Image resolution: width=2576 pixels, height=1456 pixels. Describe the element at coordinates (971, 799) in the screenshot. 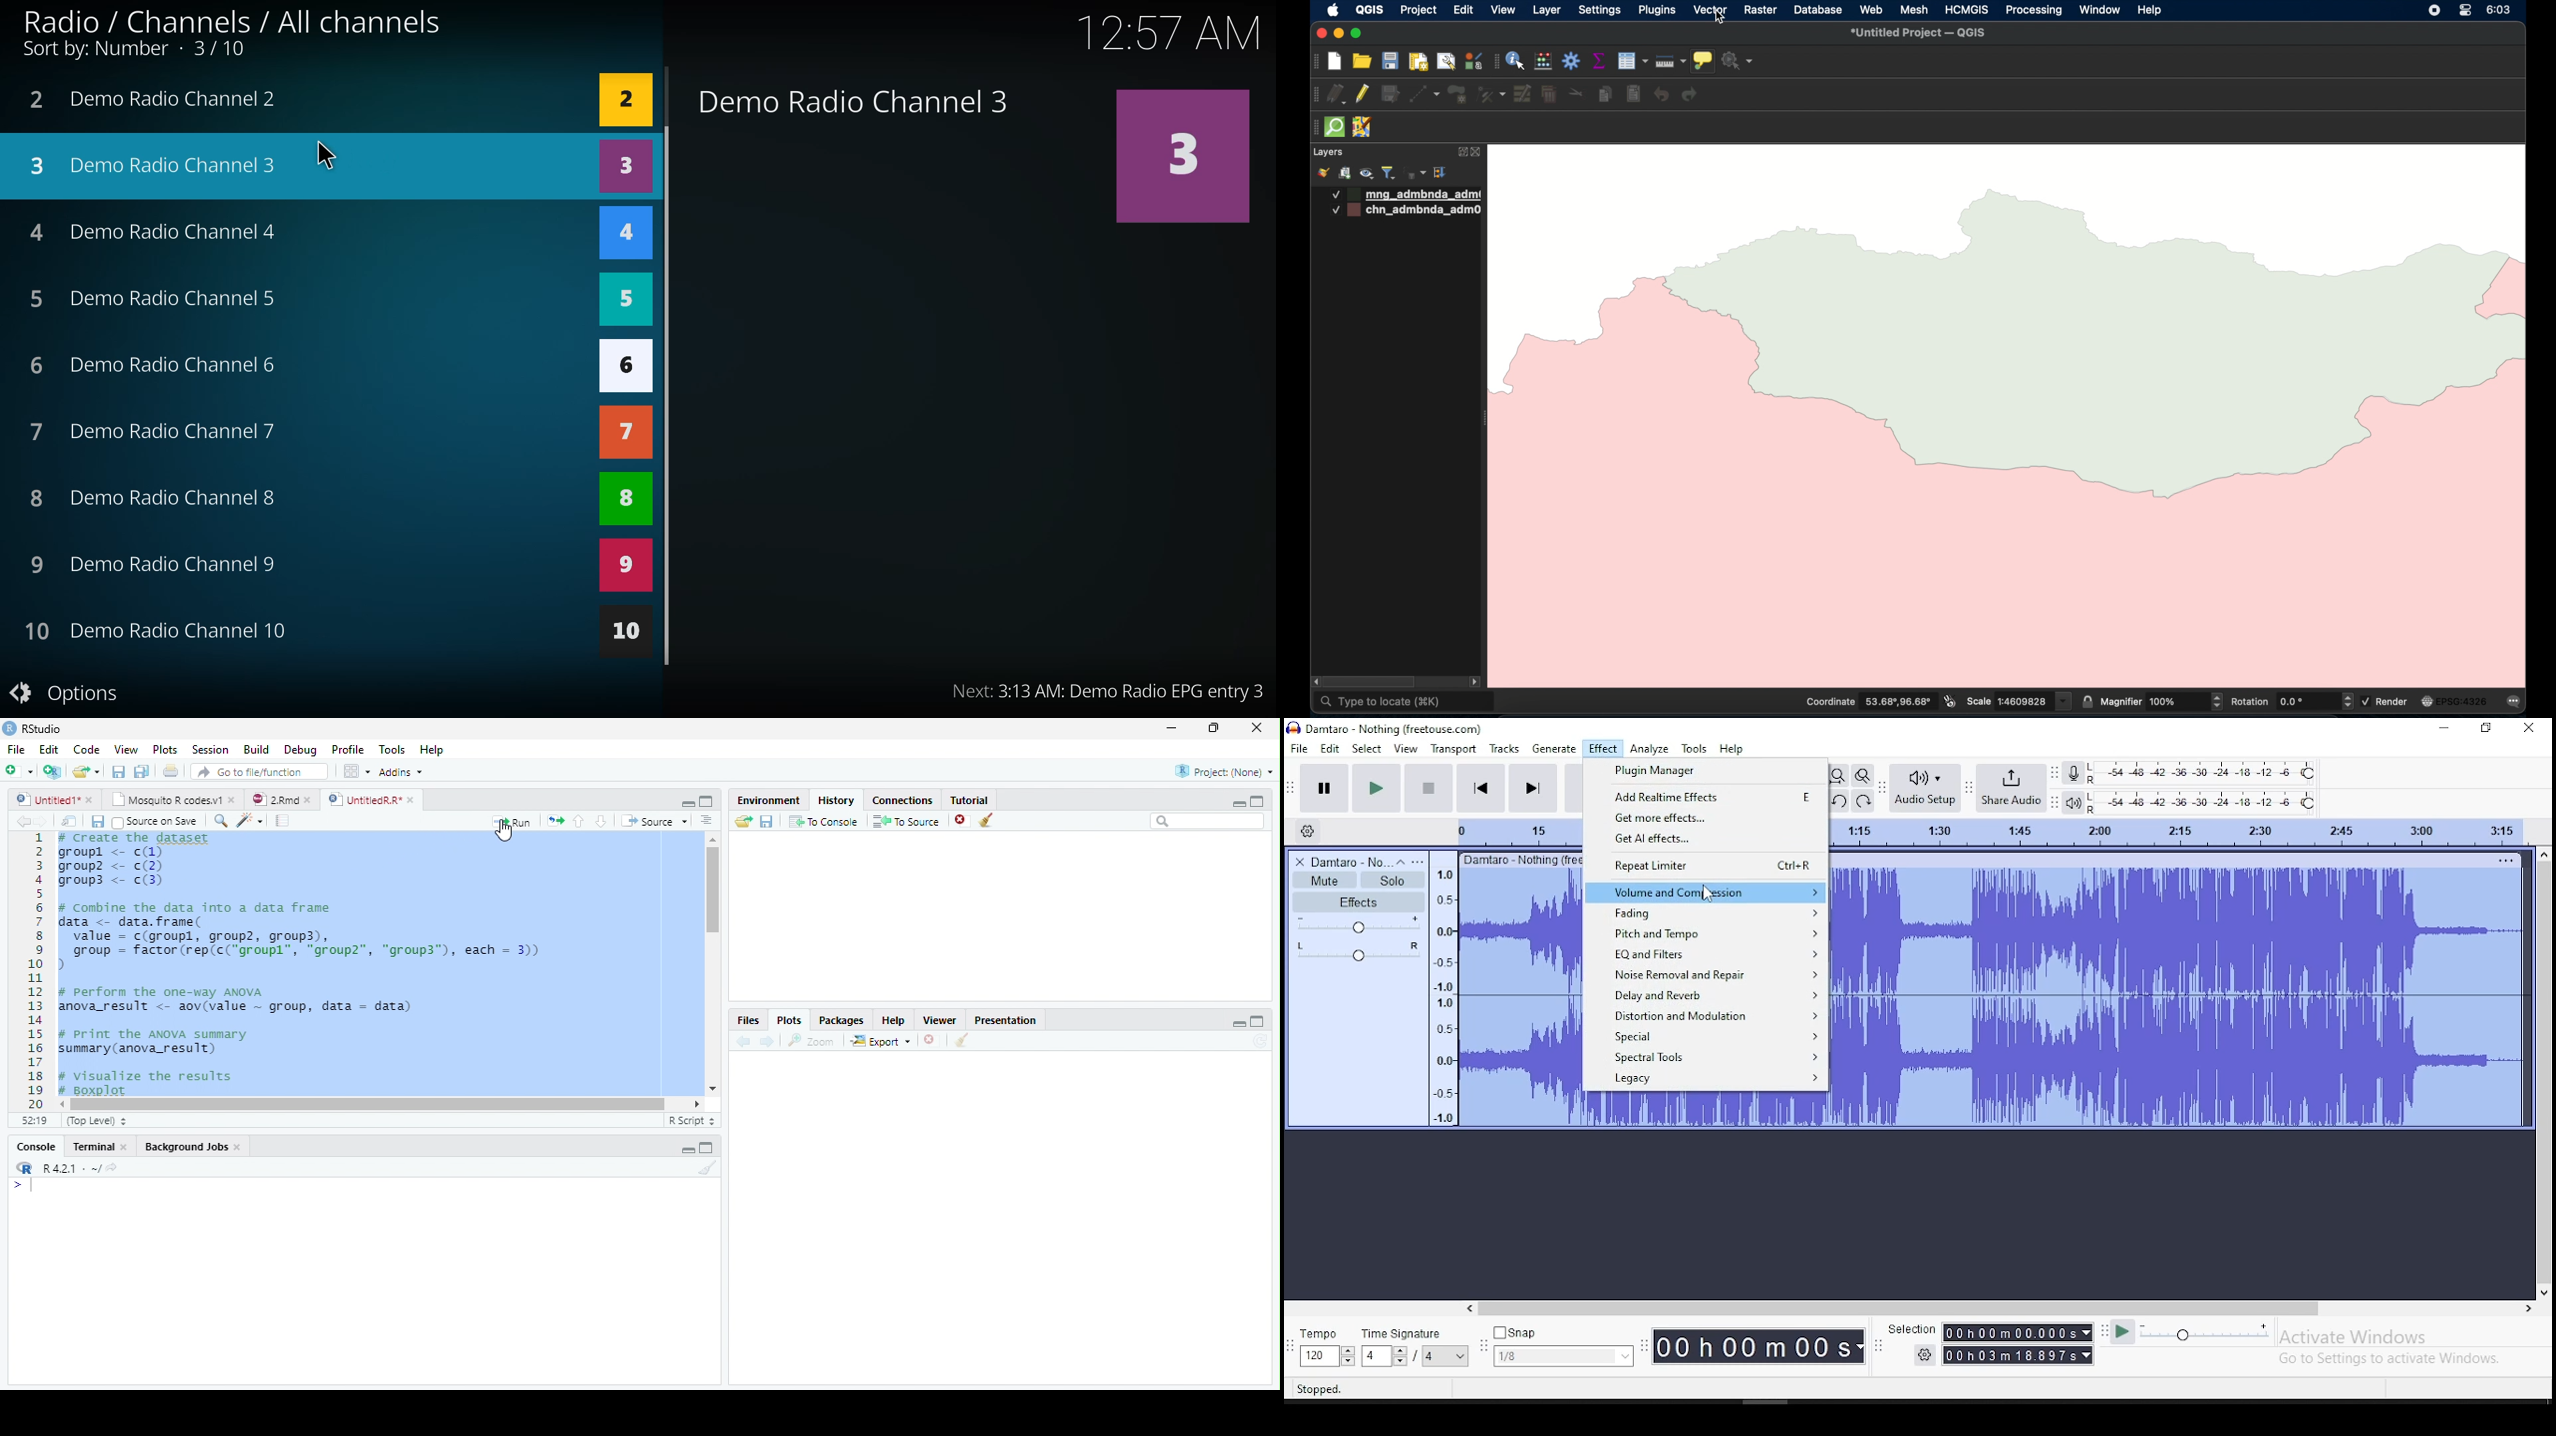

I see `Tutorial` at that location.